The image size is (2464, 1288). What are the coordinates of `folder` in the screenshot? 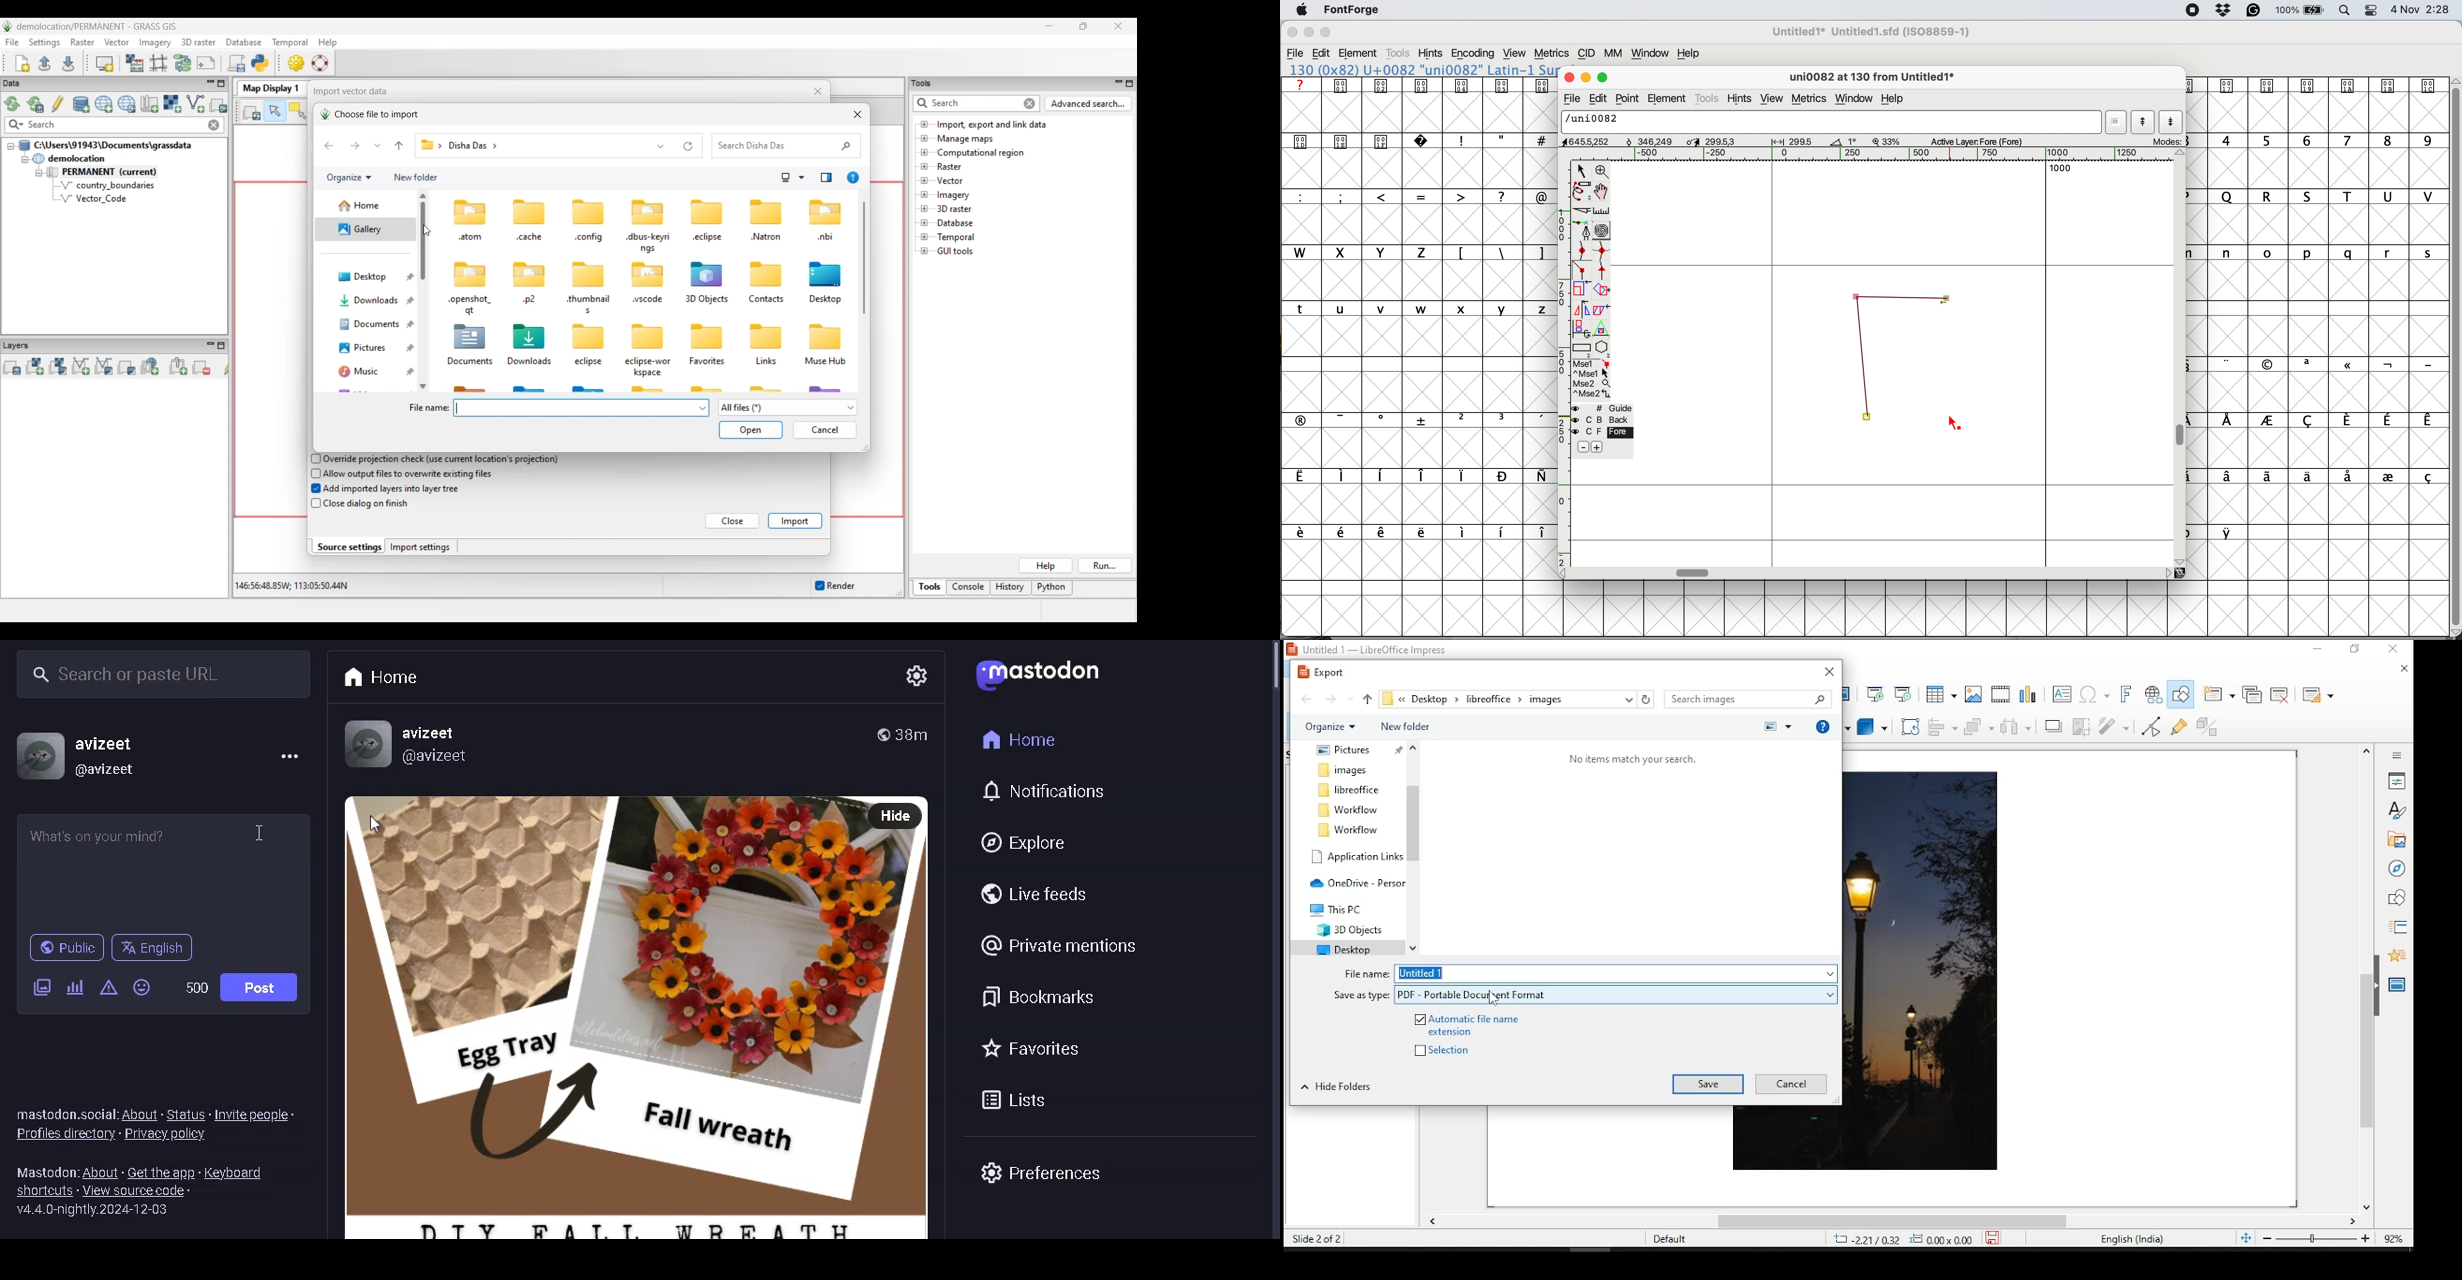 It's located at (1349, 928).